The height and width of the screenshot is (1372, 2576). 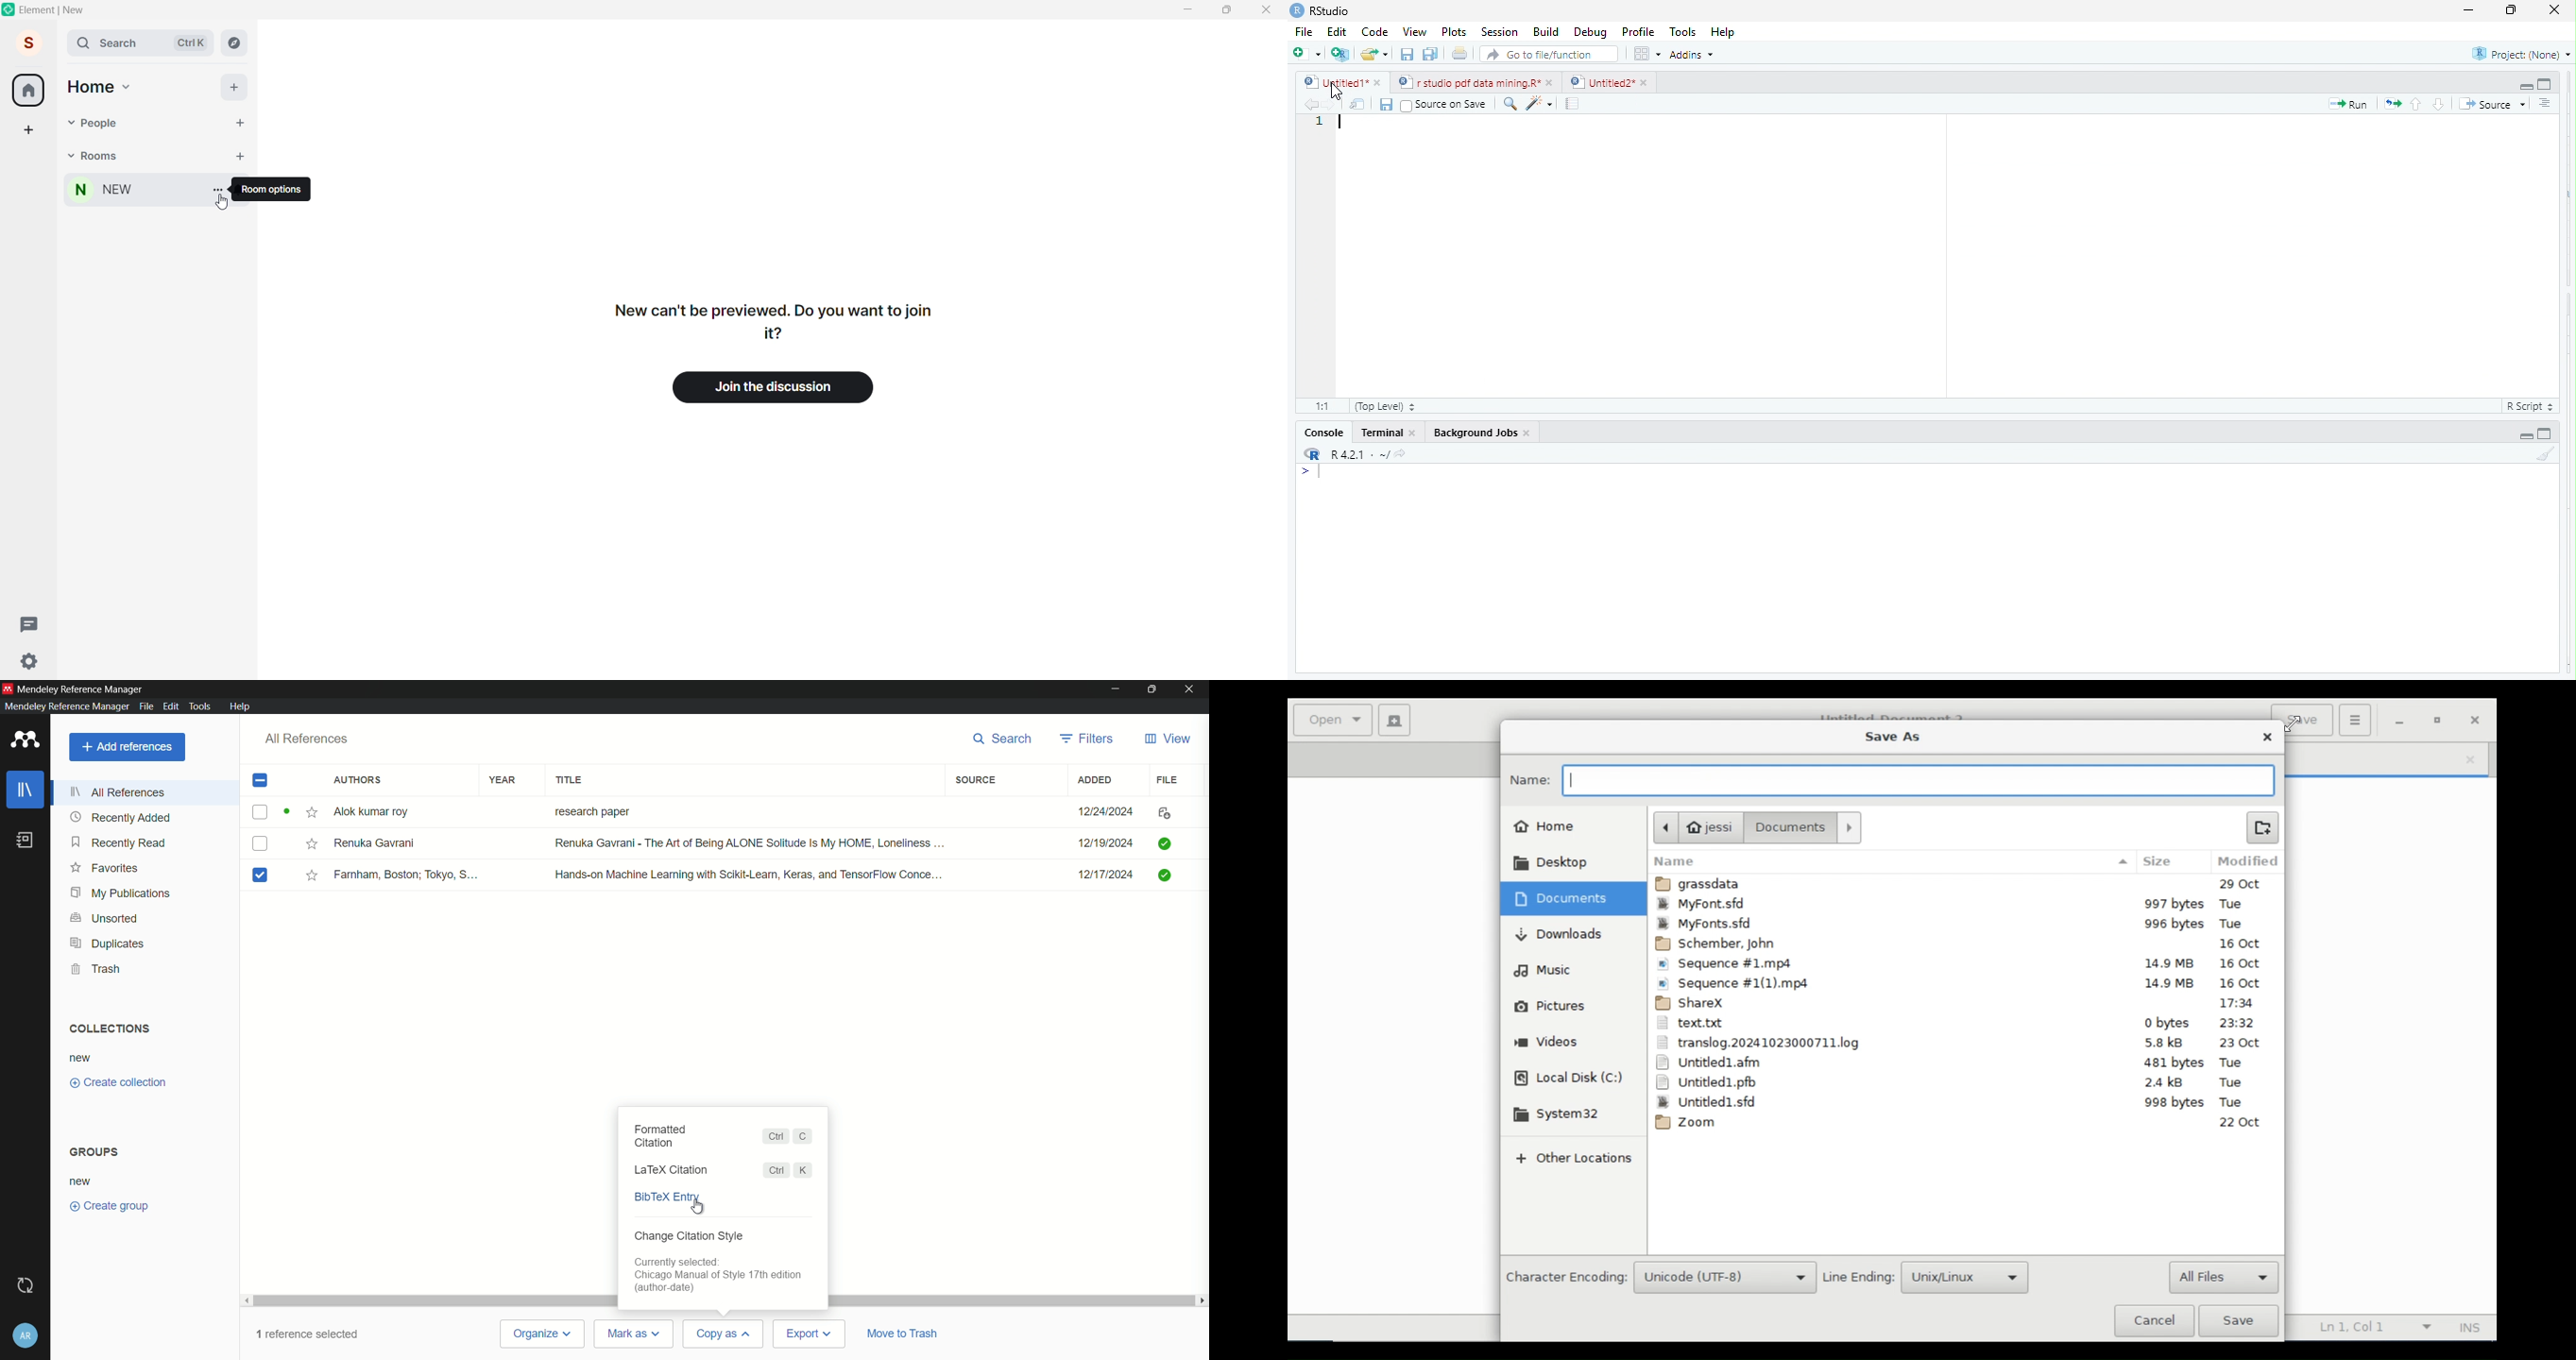 What do you see at coordinates (1311, 104) in the screenshot?
I see `go back to the previous source location` at bounding box center [1311, 104].